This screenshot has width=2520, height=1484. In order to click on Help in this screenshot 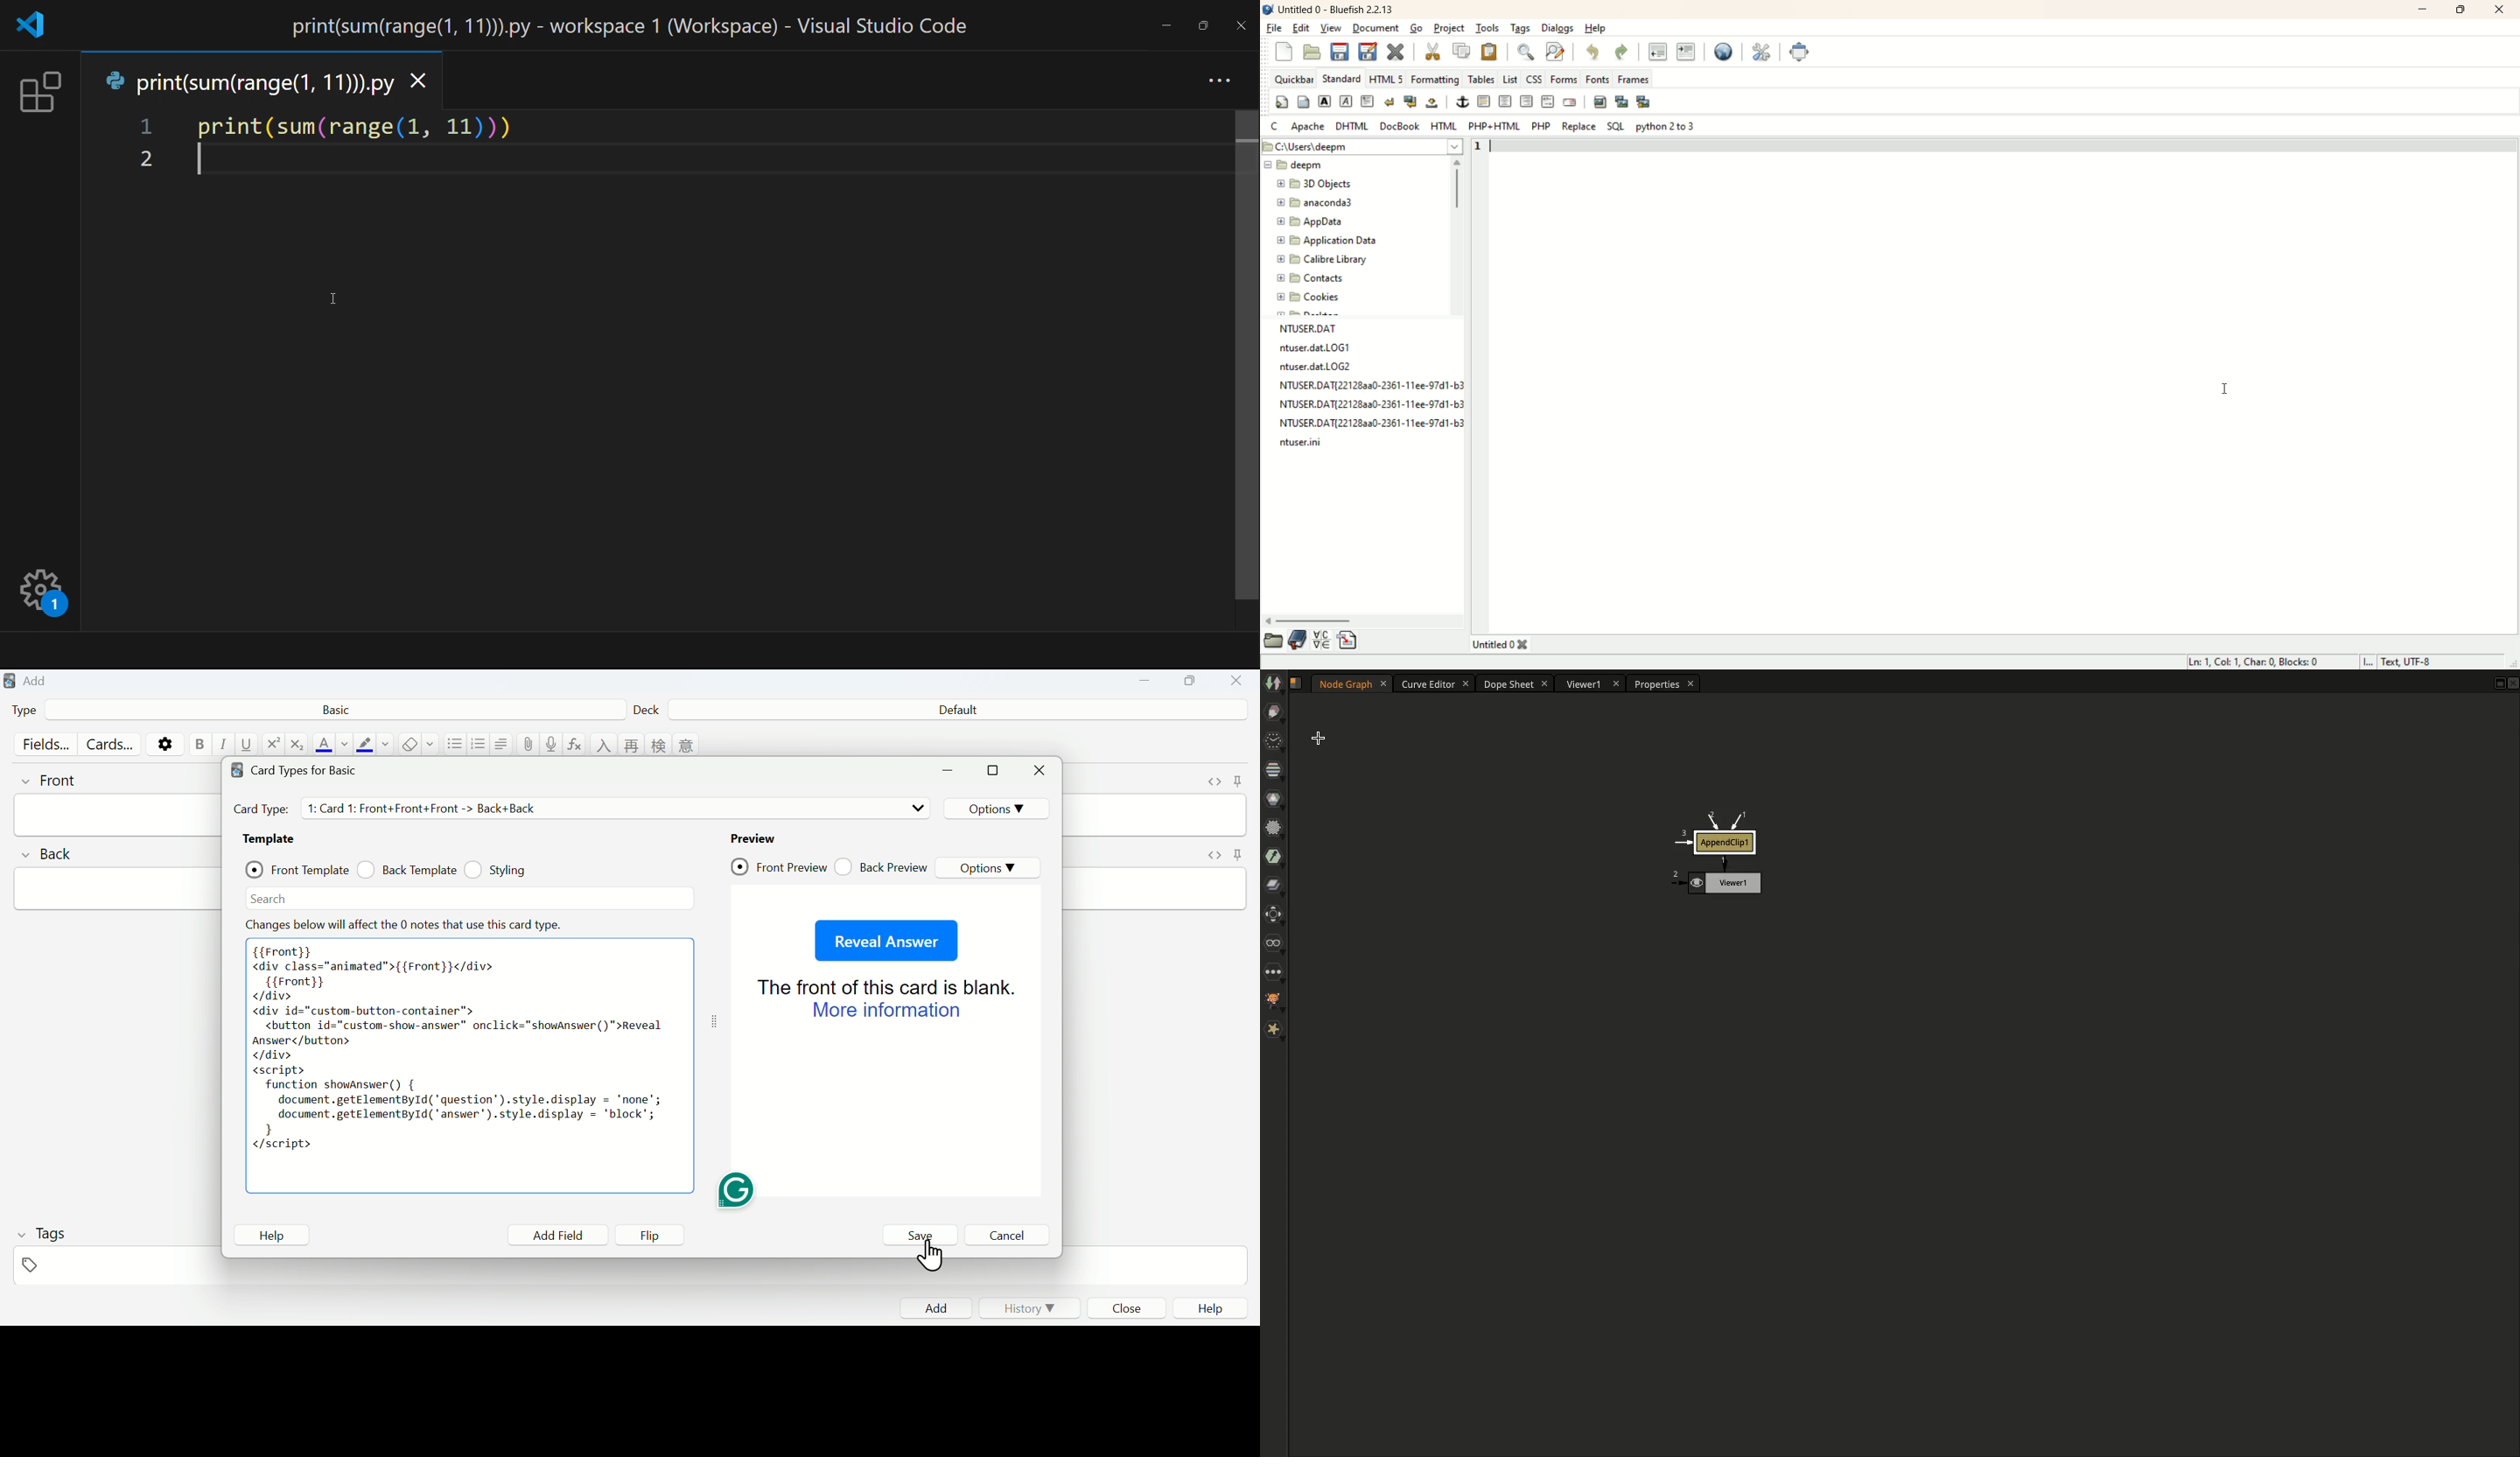, I will do `click(273, 1235)`.